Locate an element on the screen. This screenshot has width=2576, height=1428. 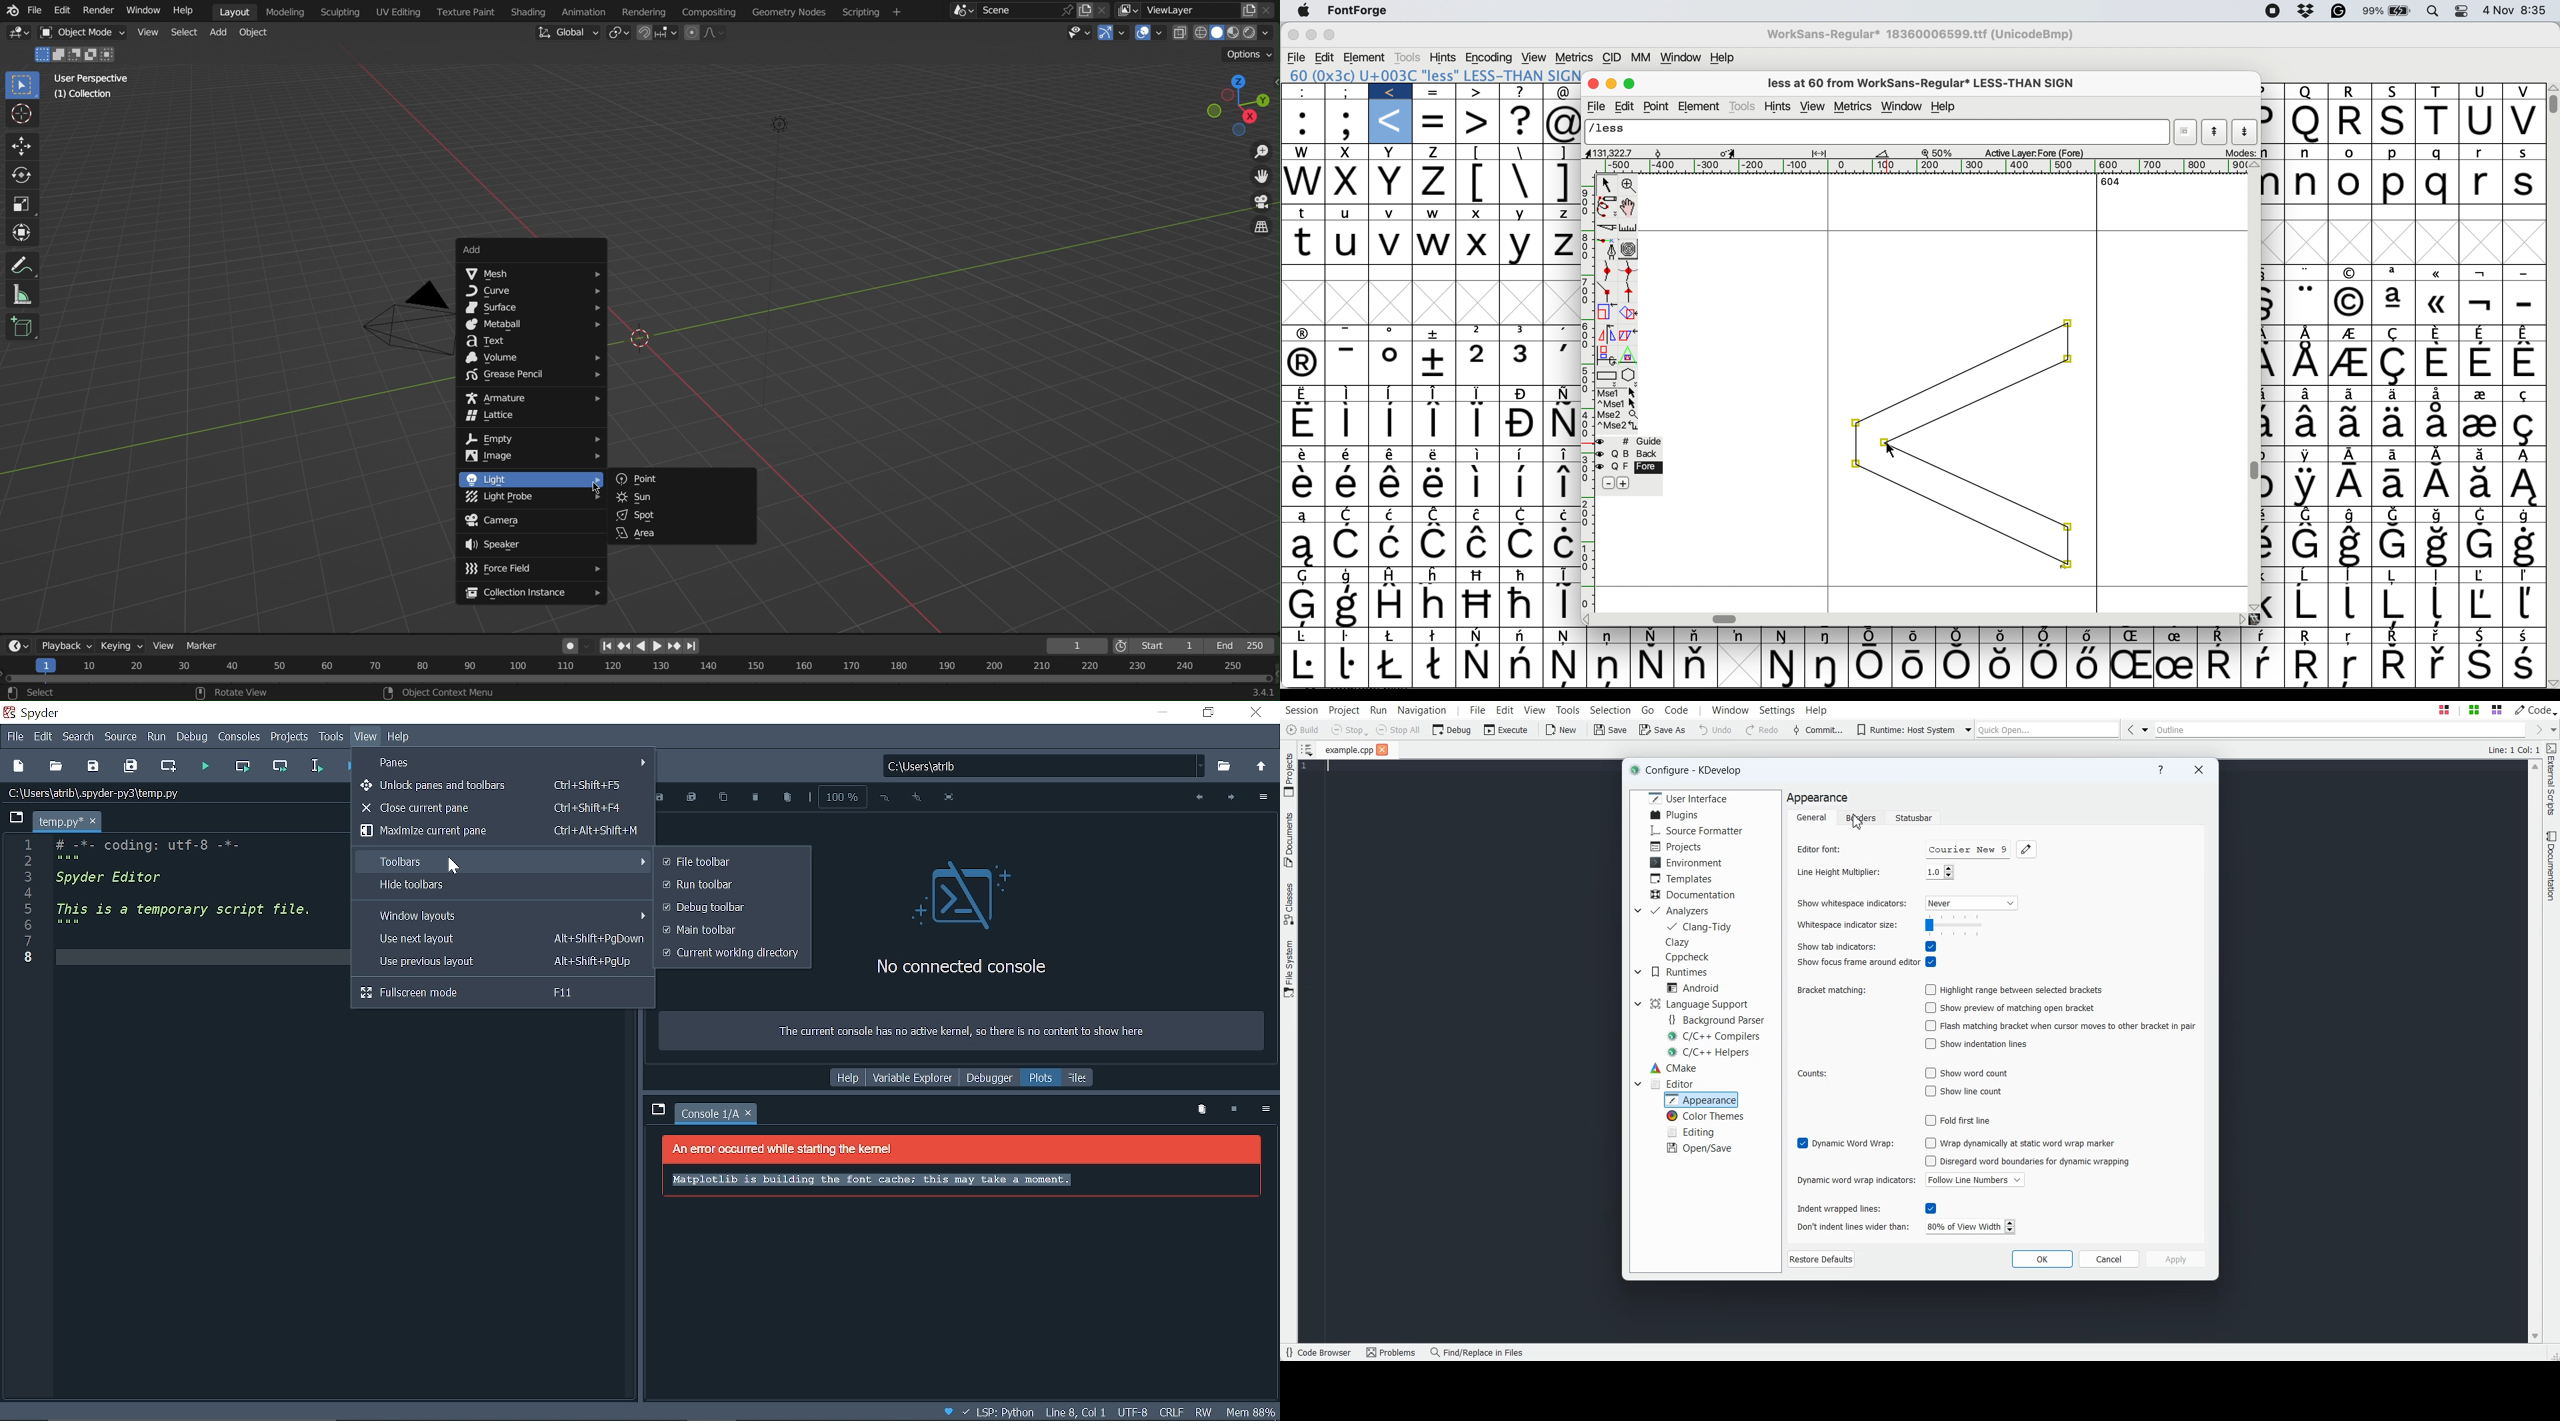
= is located at coordinates (1435, 121).